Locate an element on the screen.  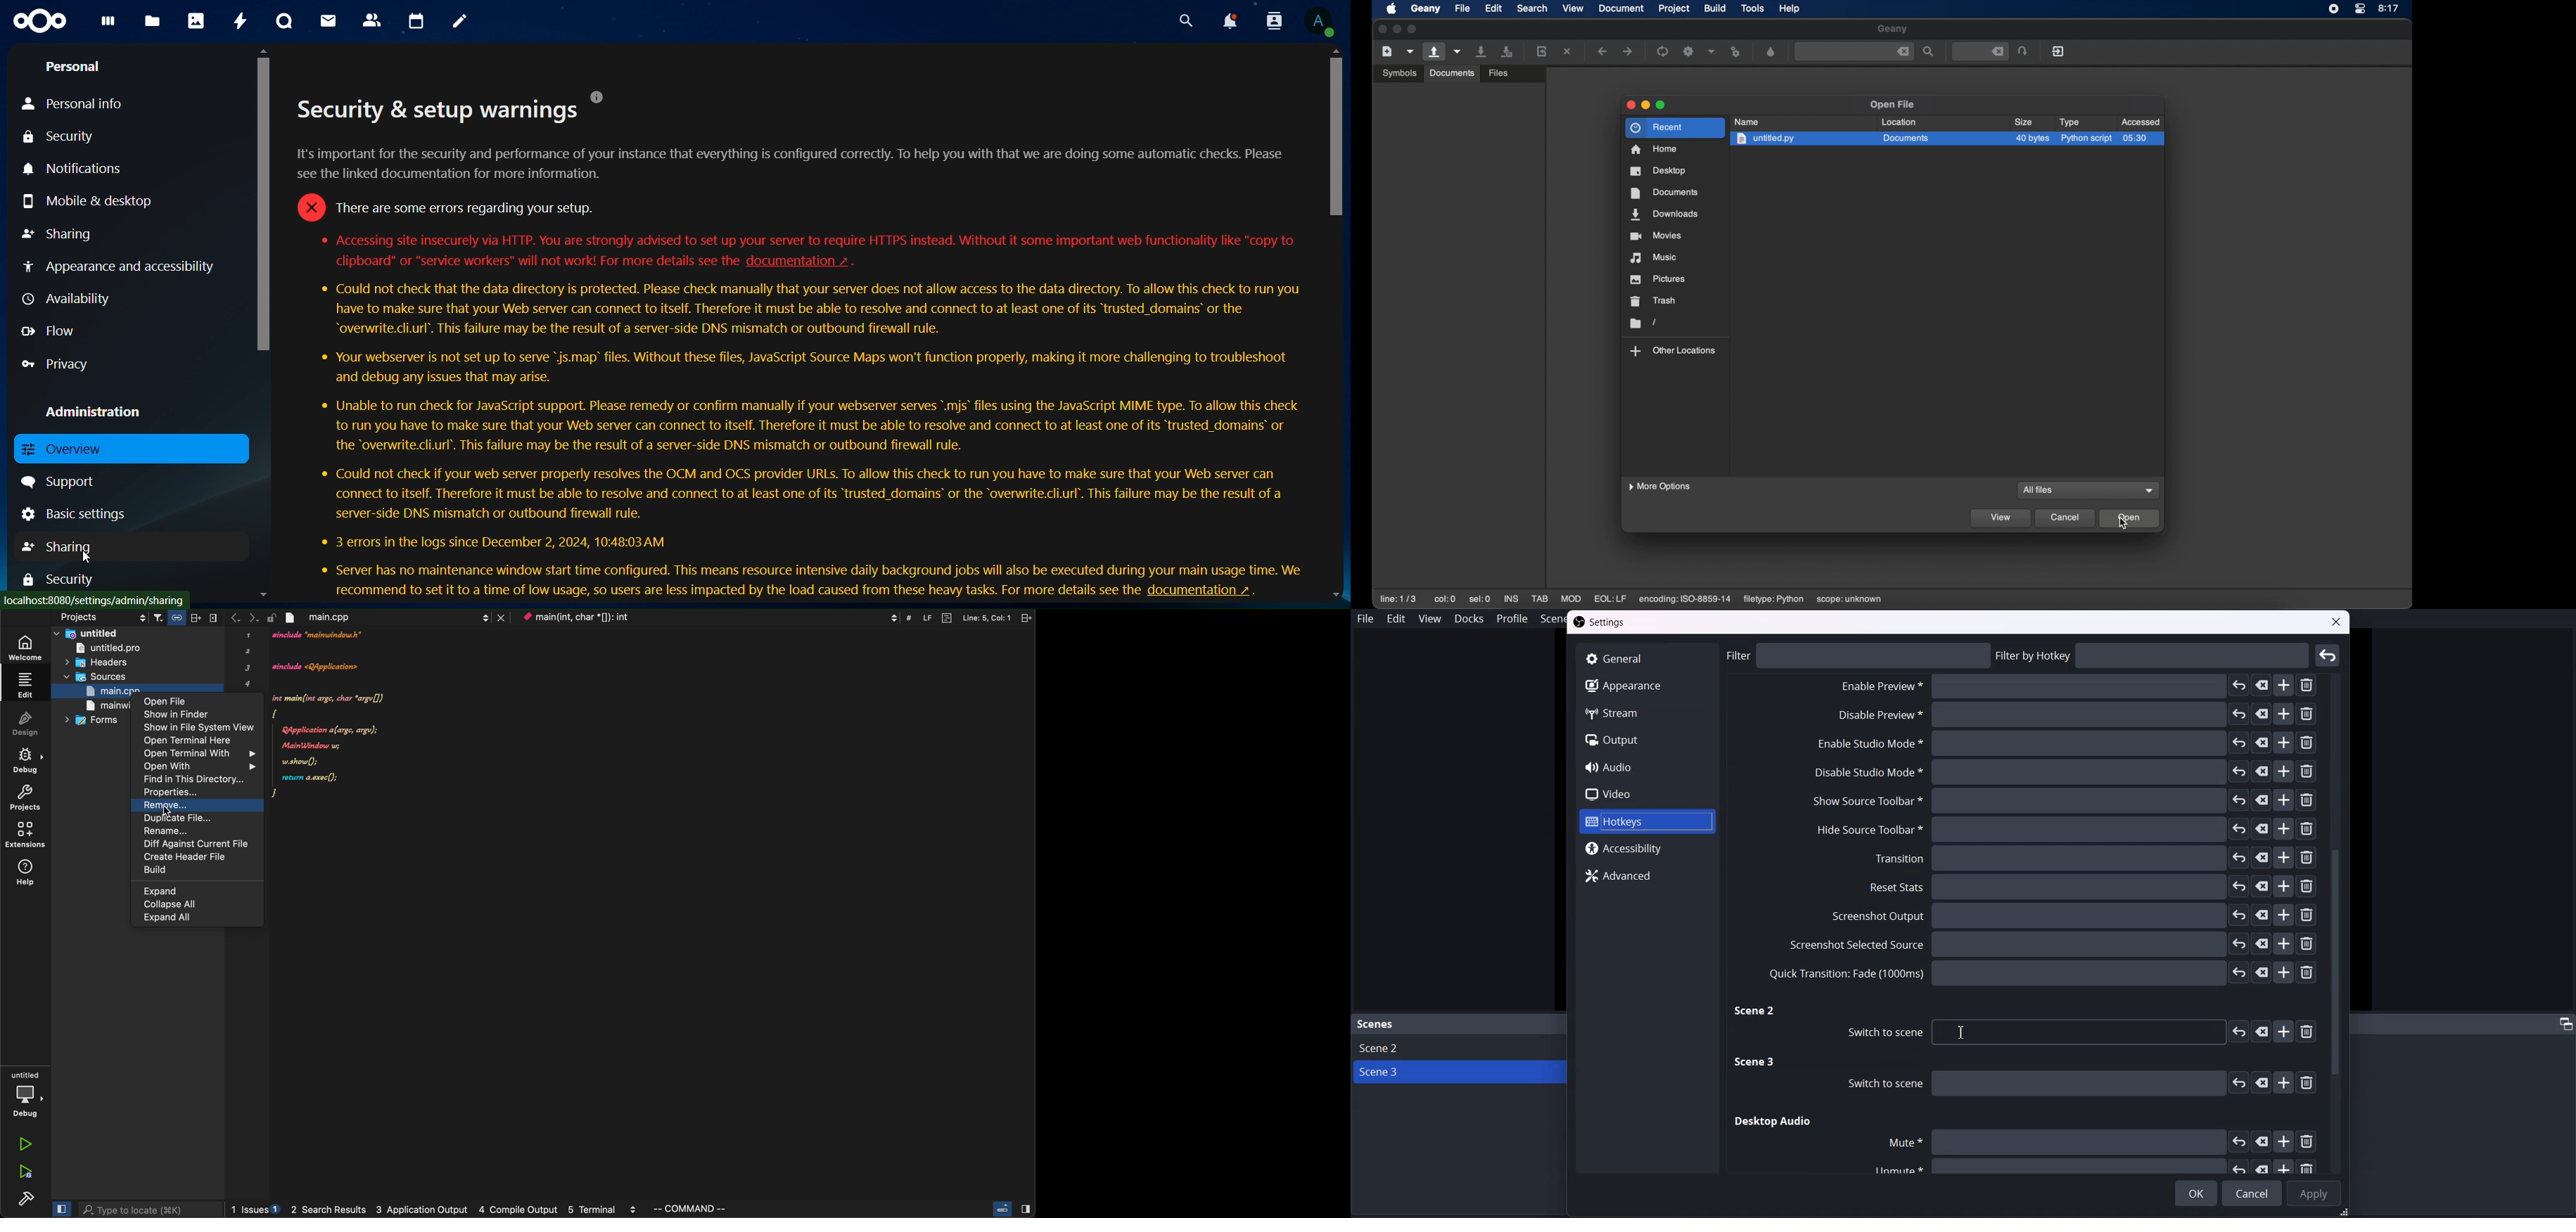
scrollbar is located at coordinates (262, 199).